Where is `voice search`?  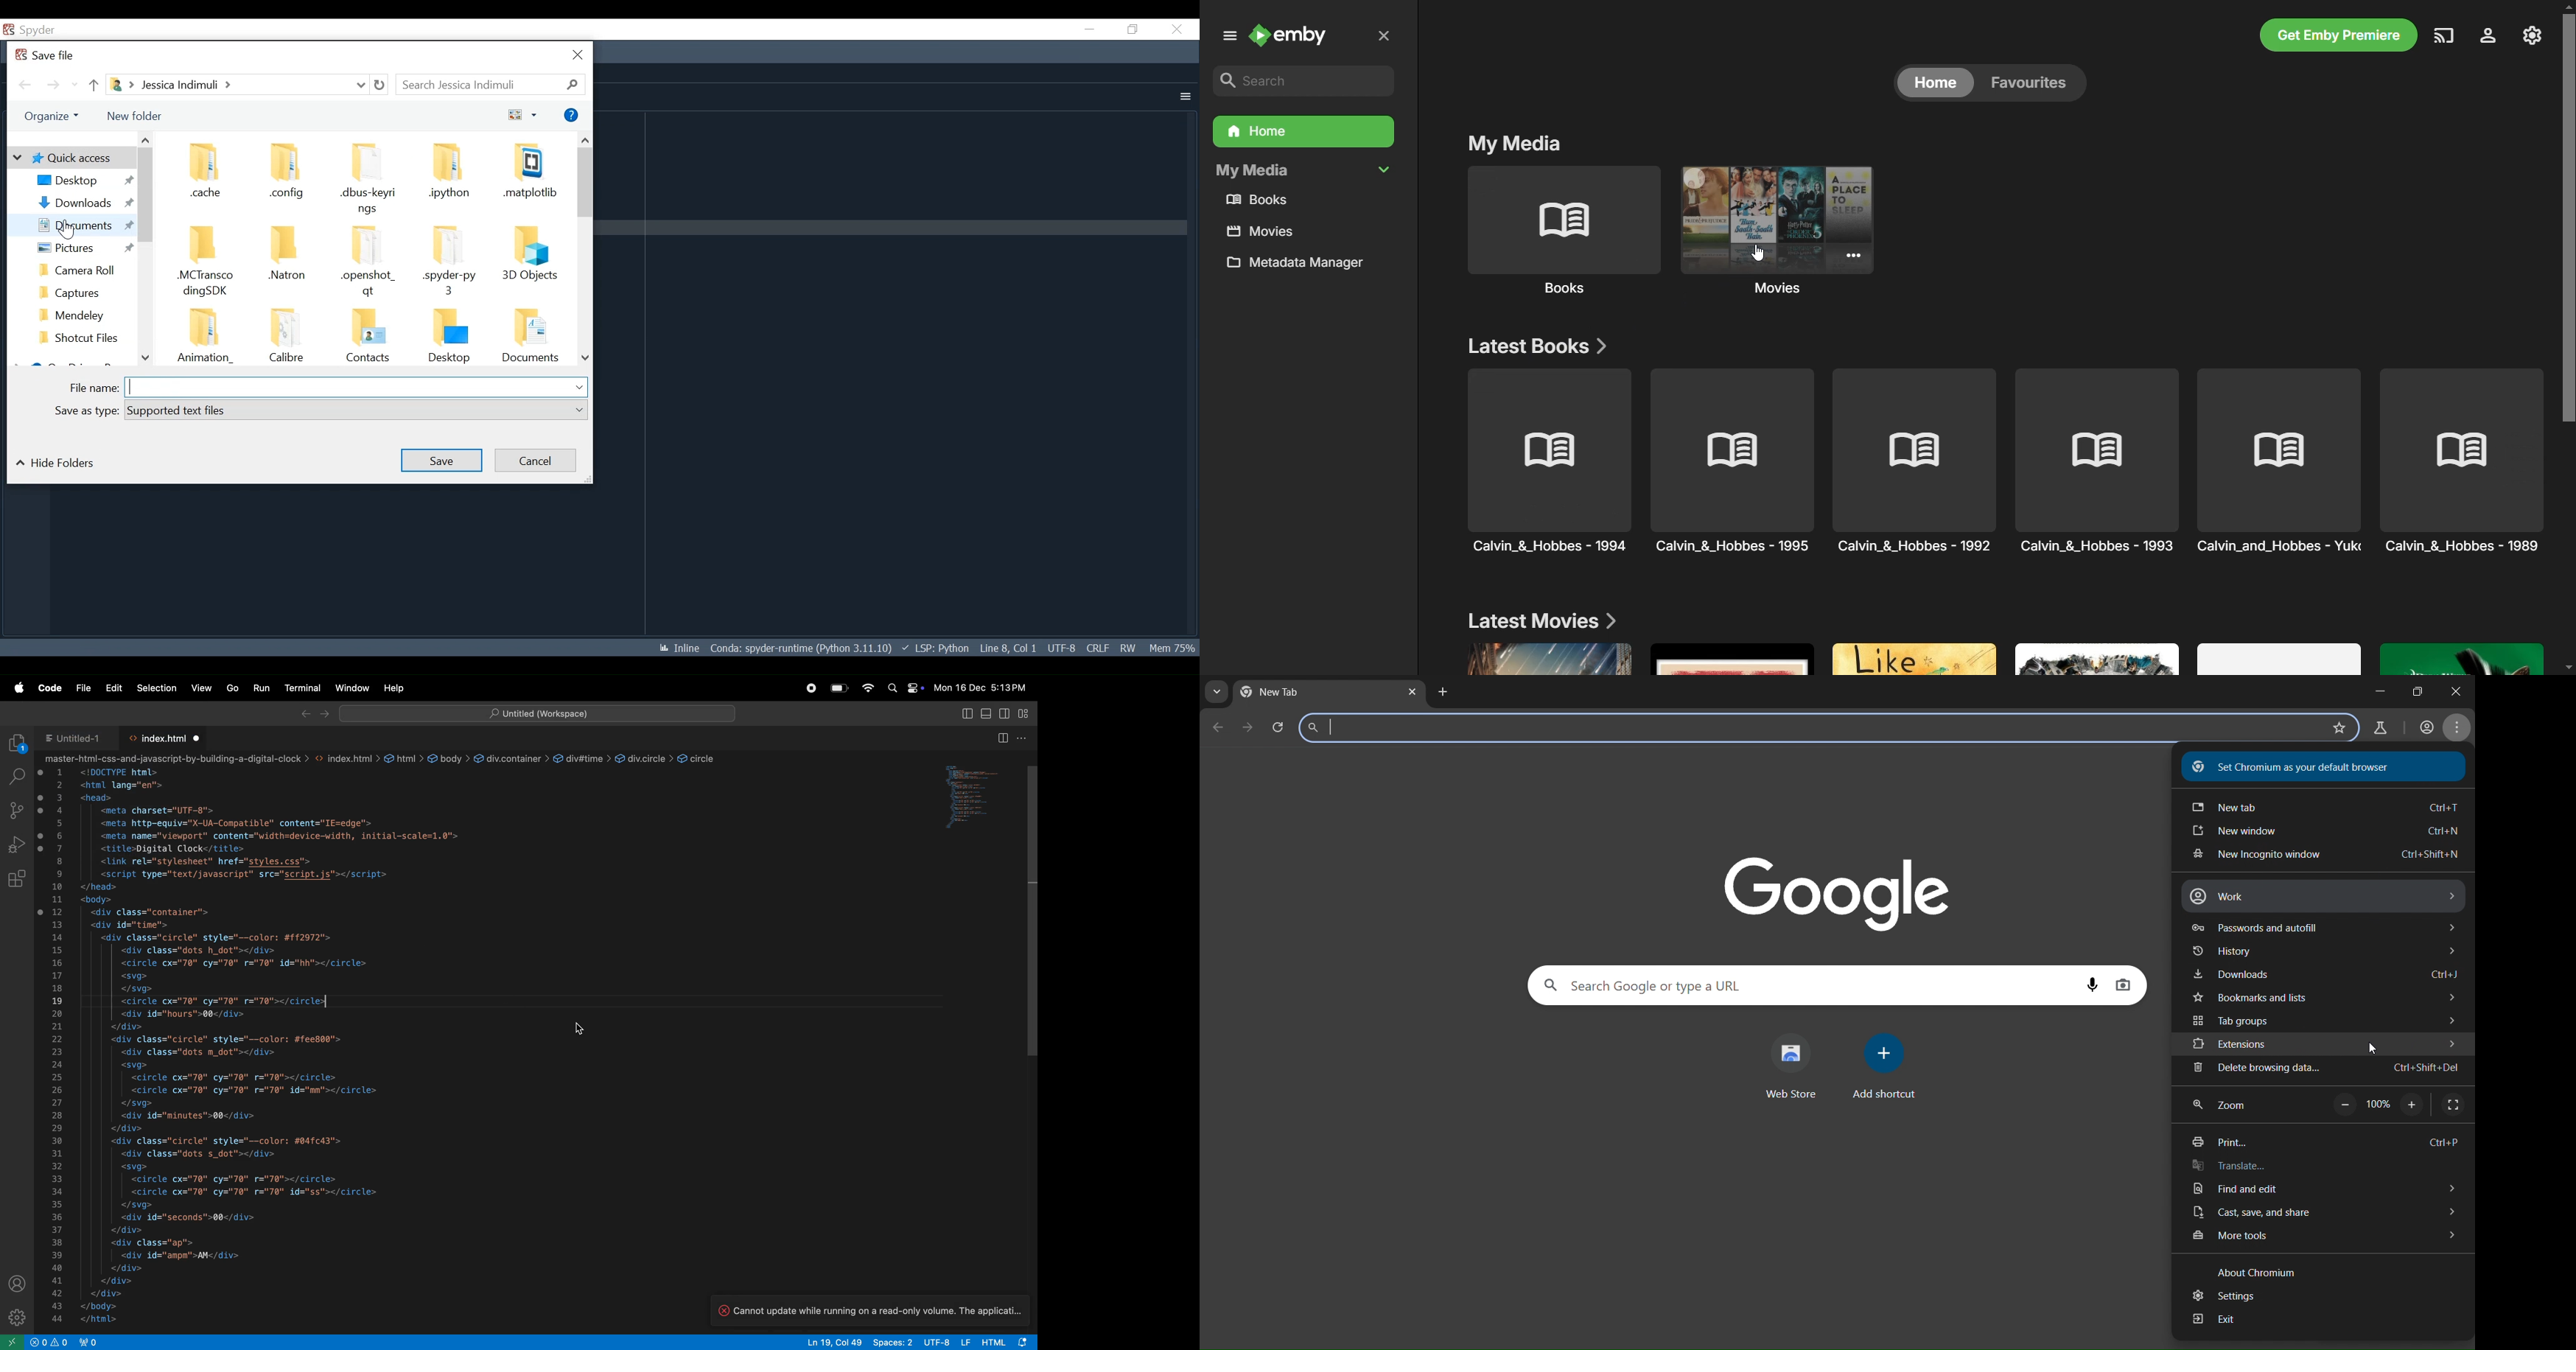 voice search is located at coordinates (2092, 983).